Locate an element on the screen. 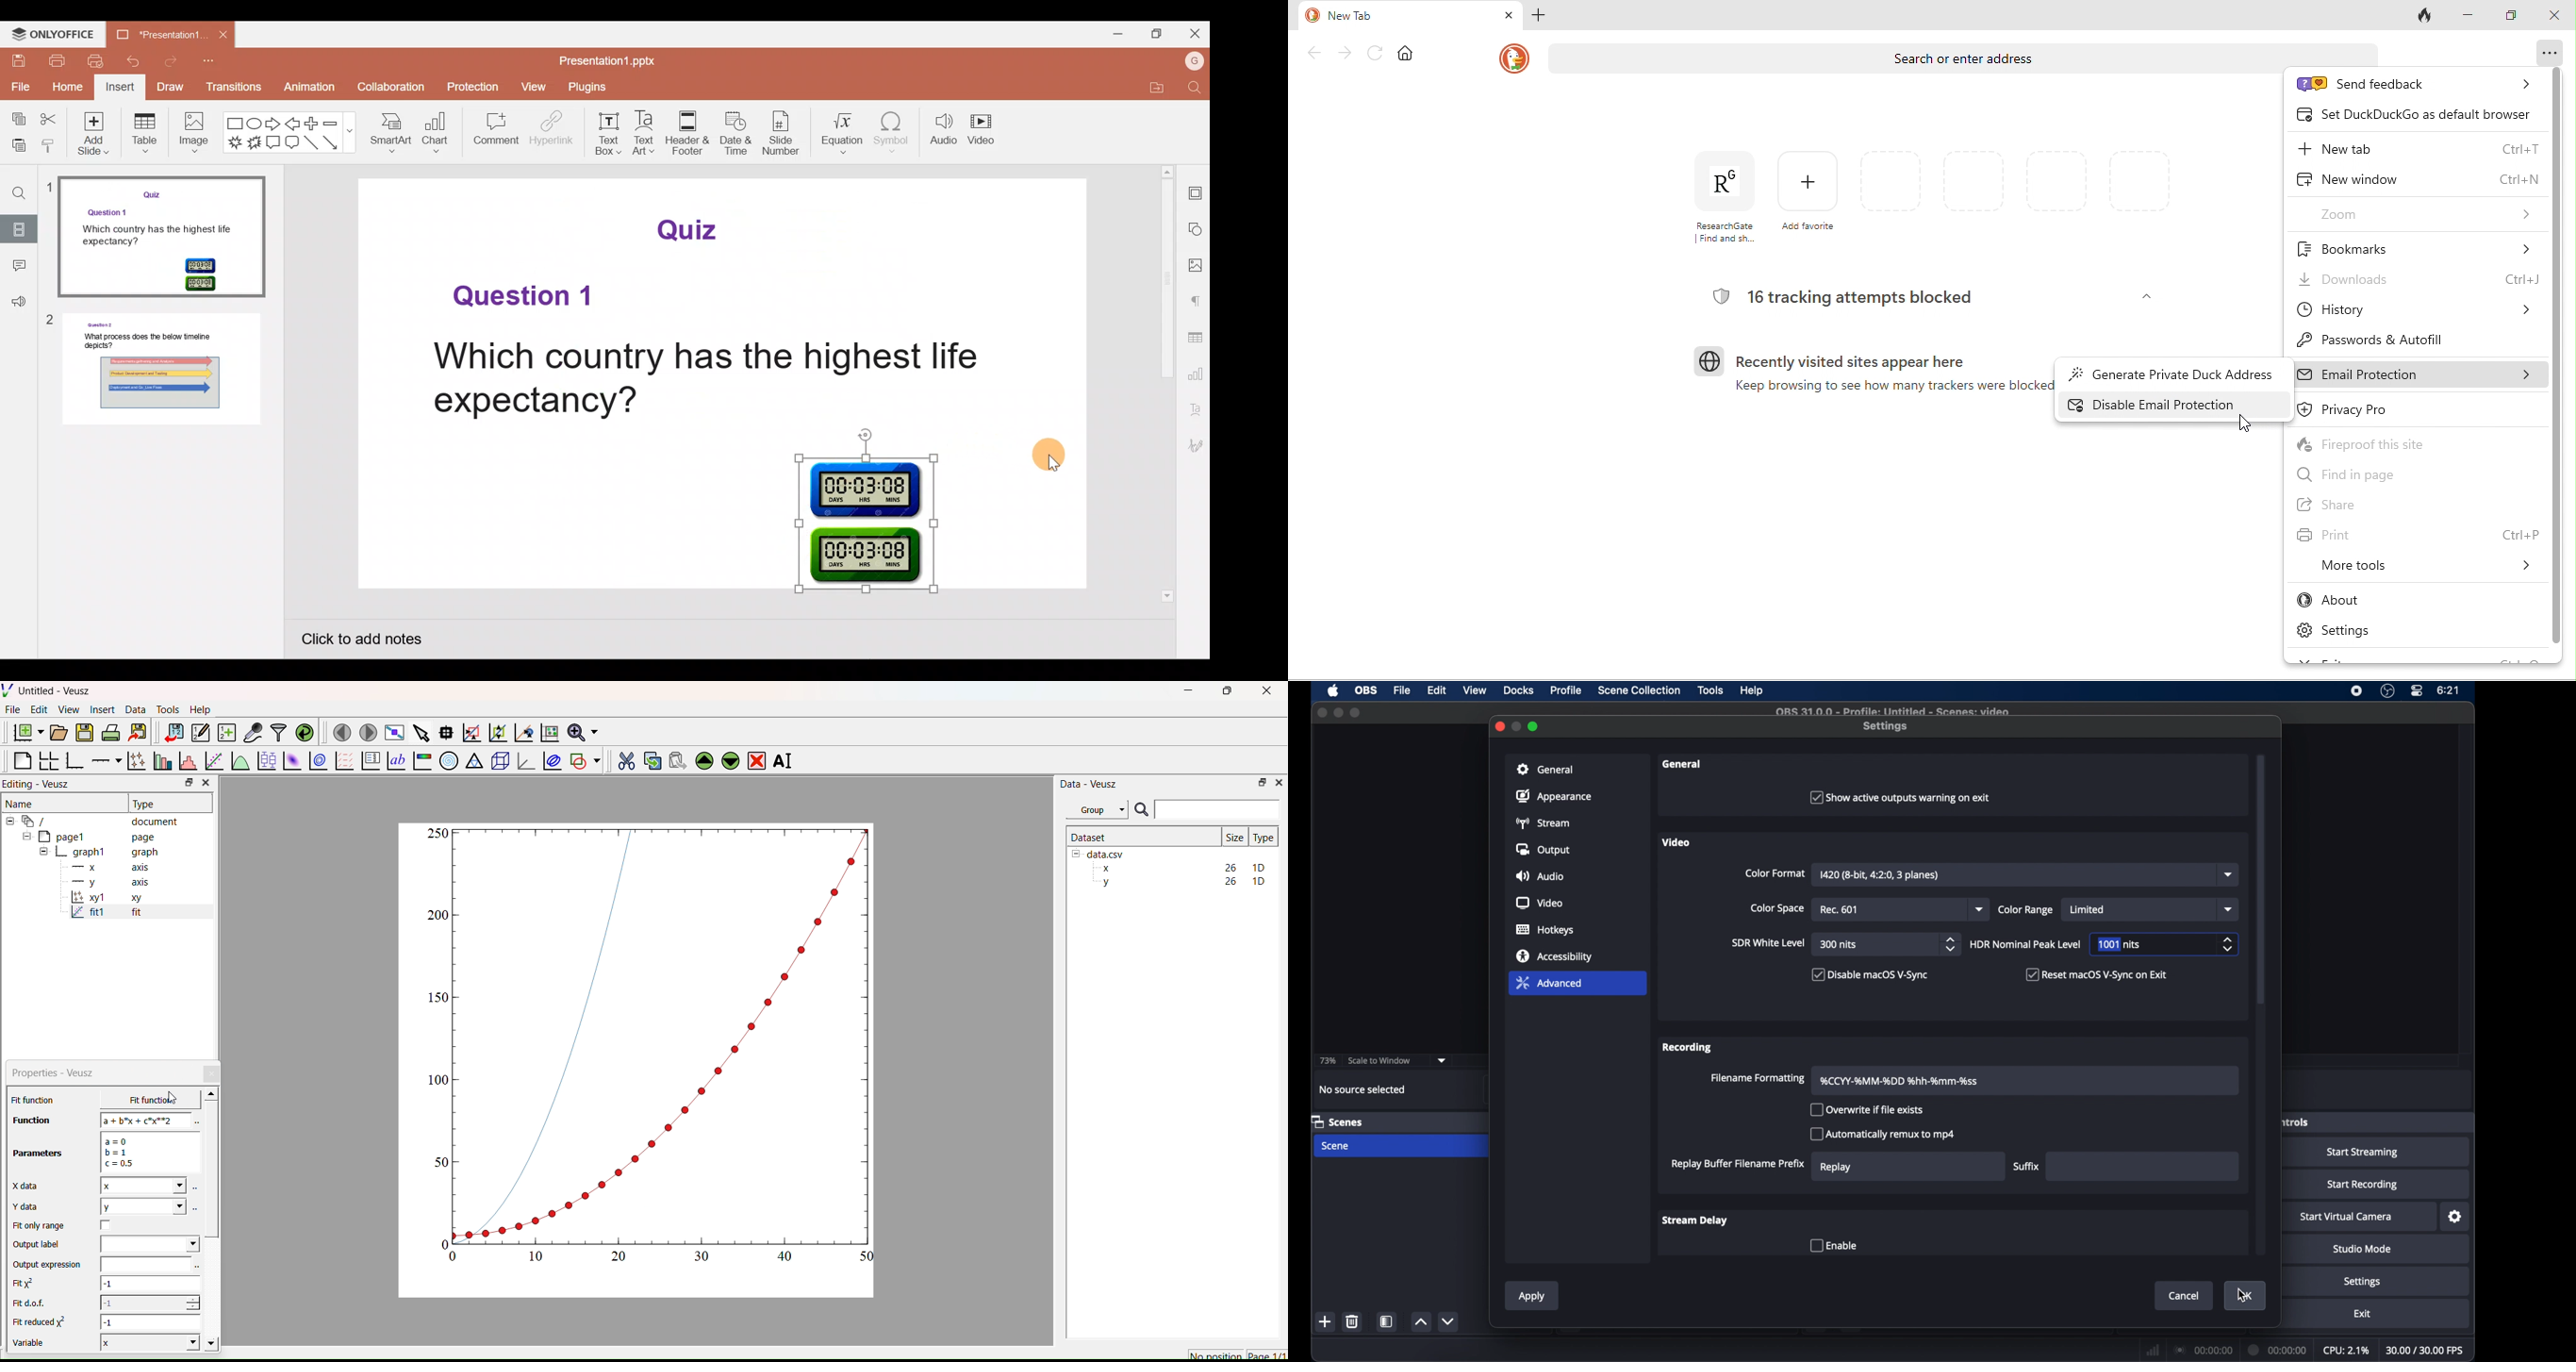  video is located at coordinates (1539, 903).